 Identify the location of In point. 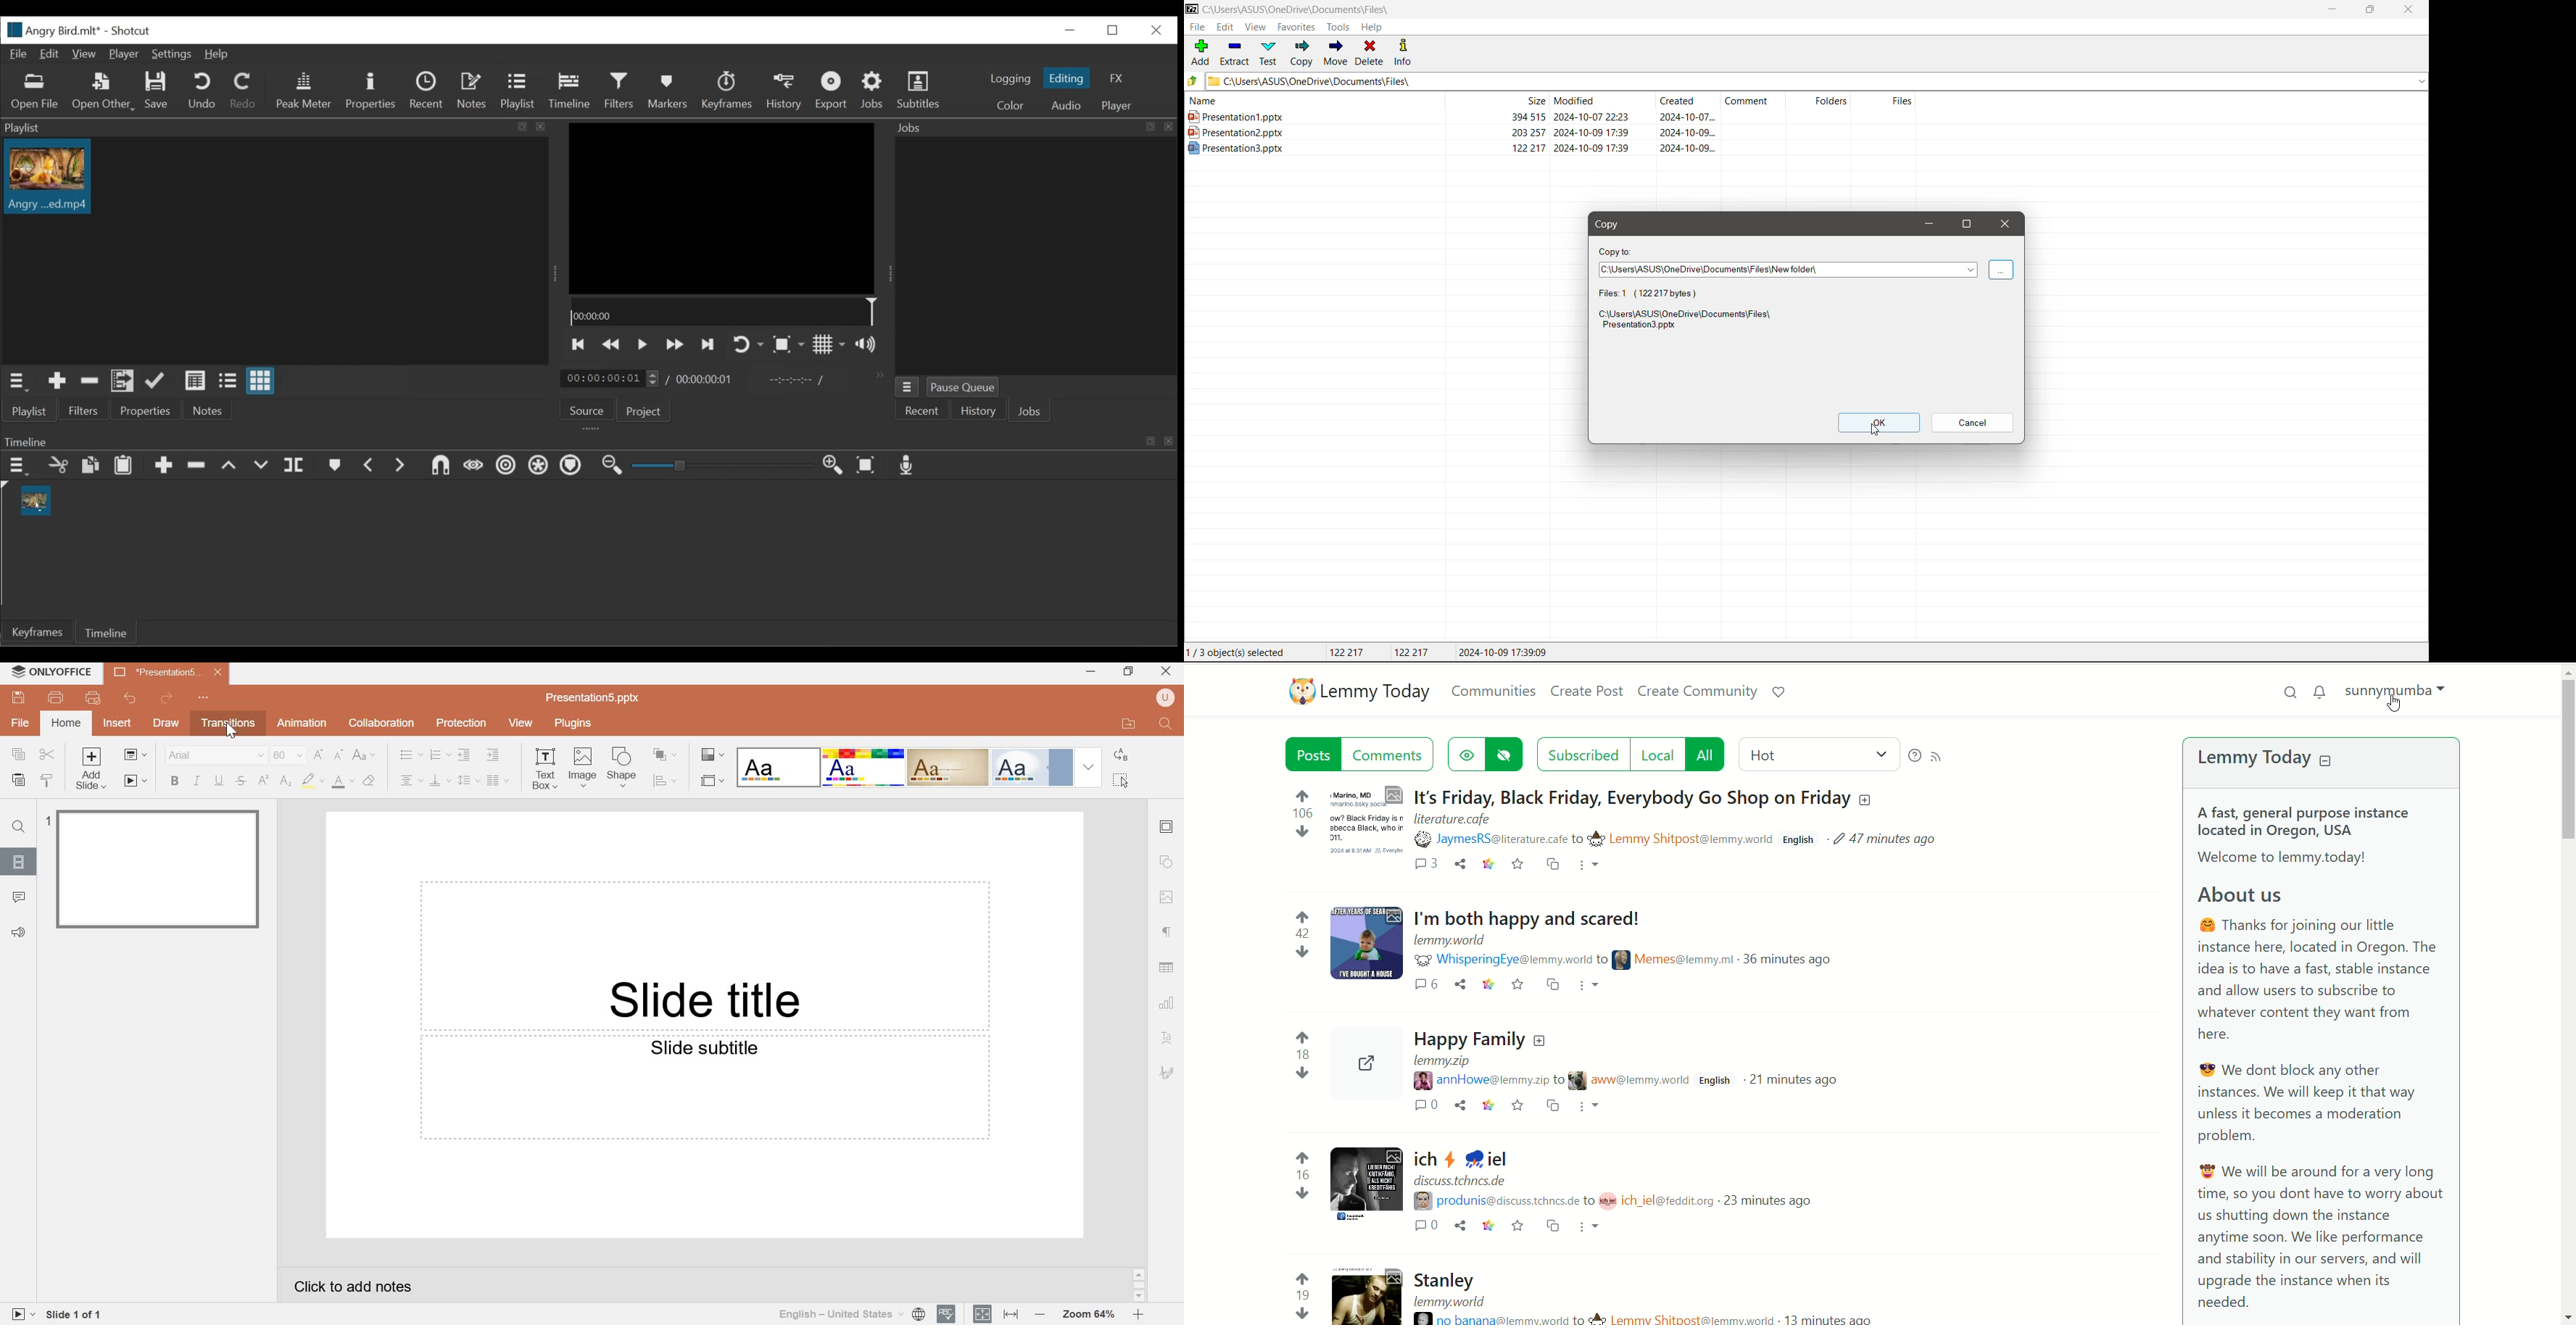
(796, 380).